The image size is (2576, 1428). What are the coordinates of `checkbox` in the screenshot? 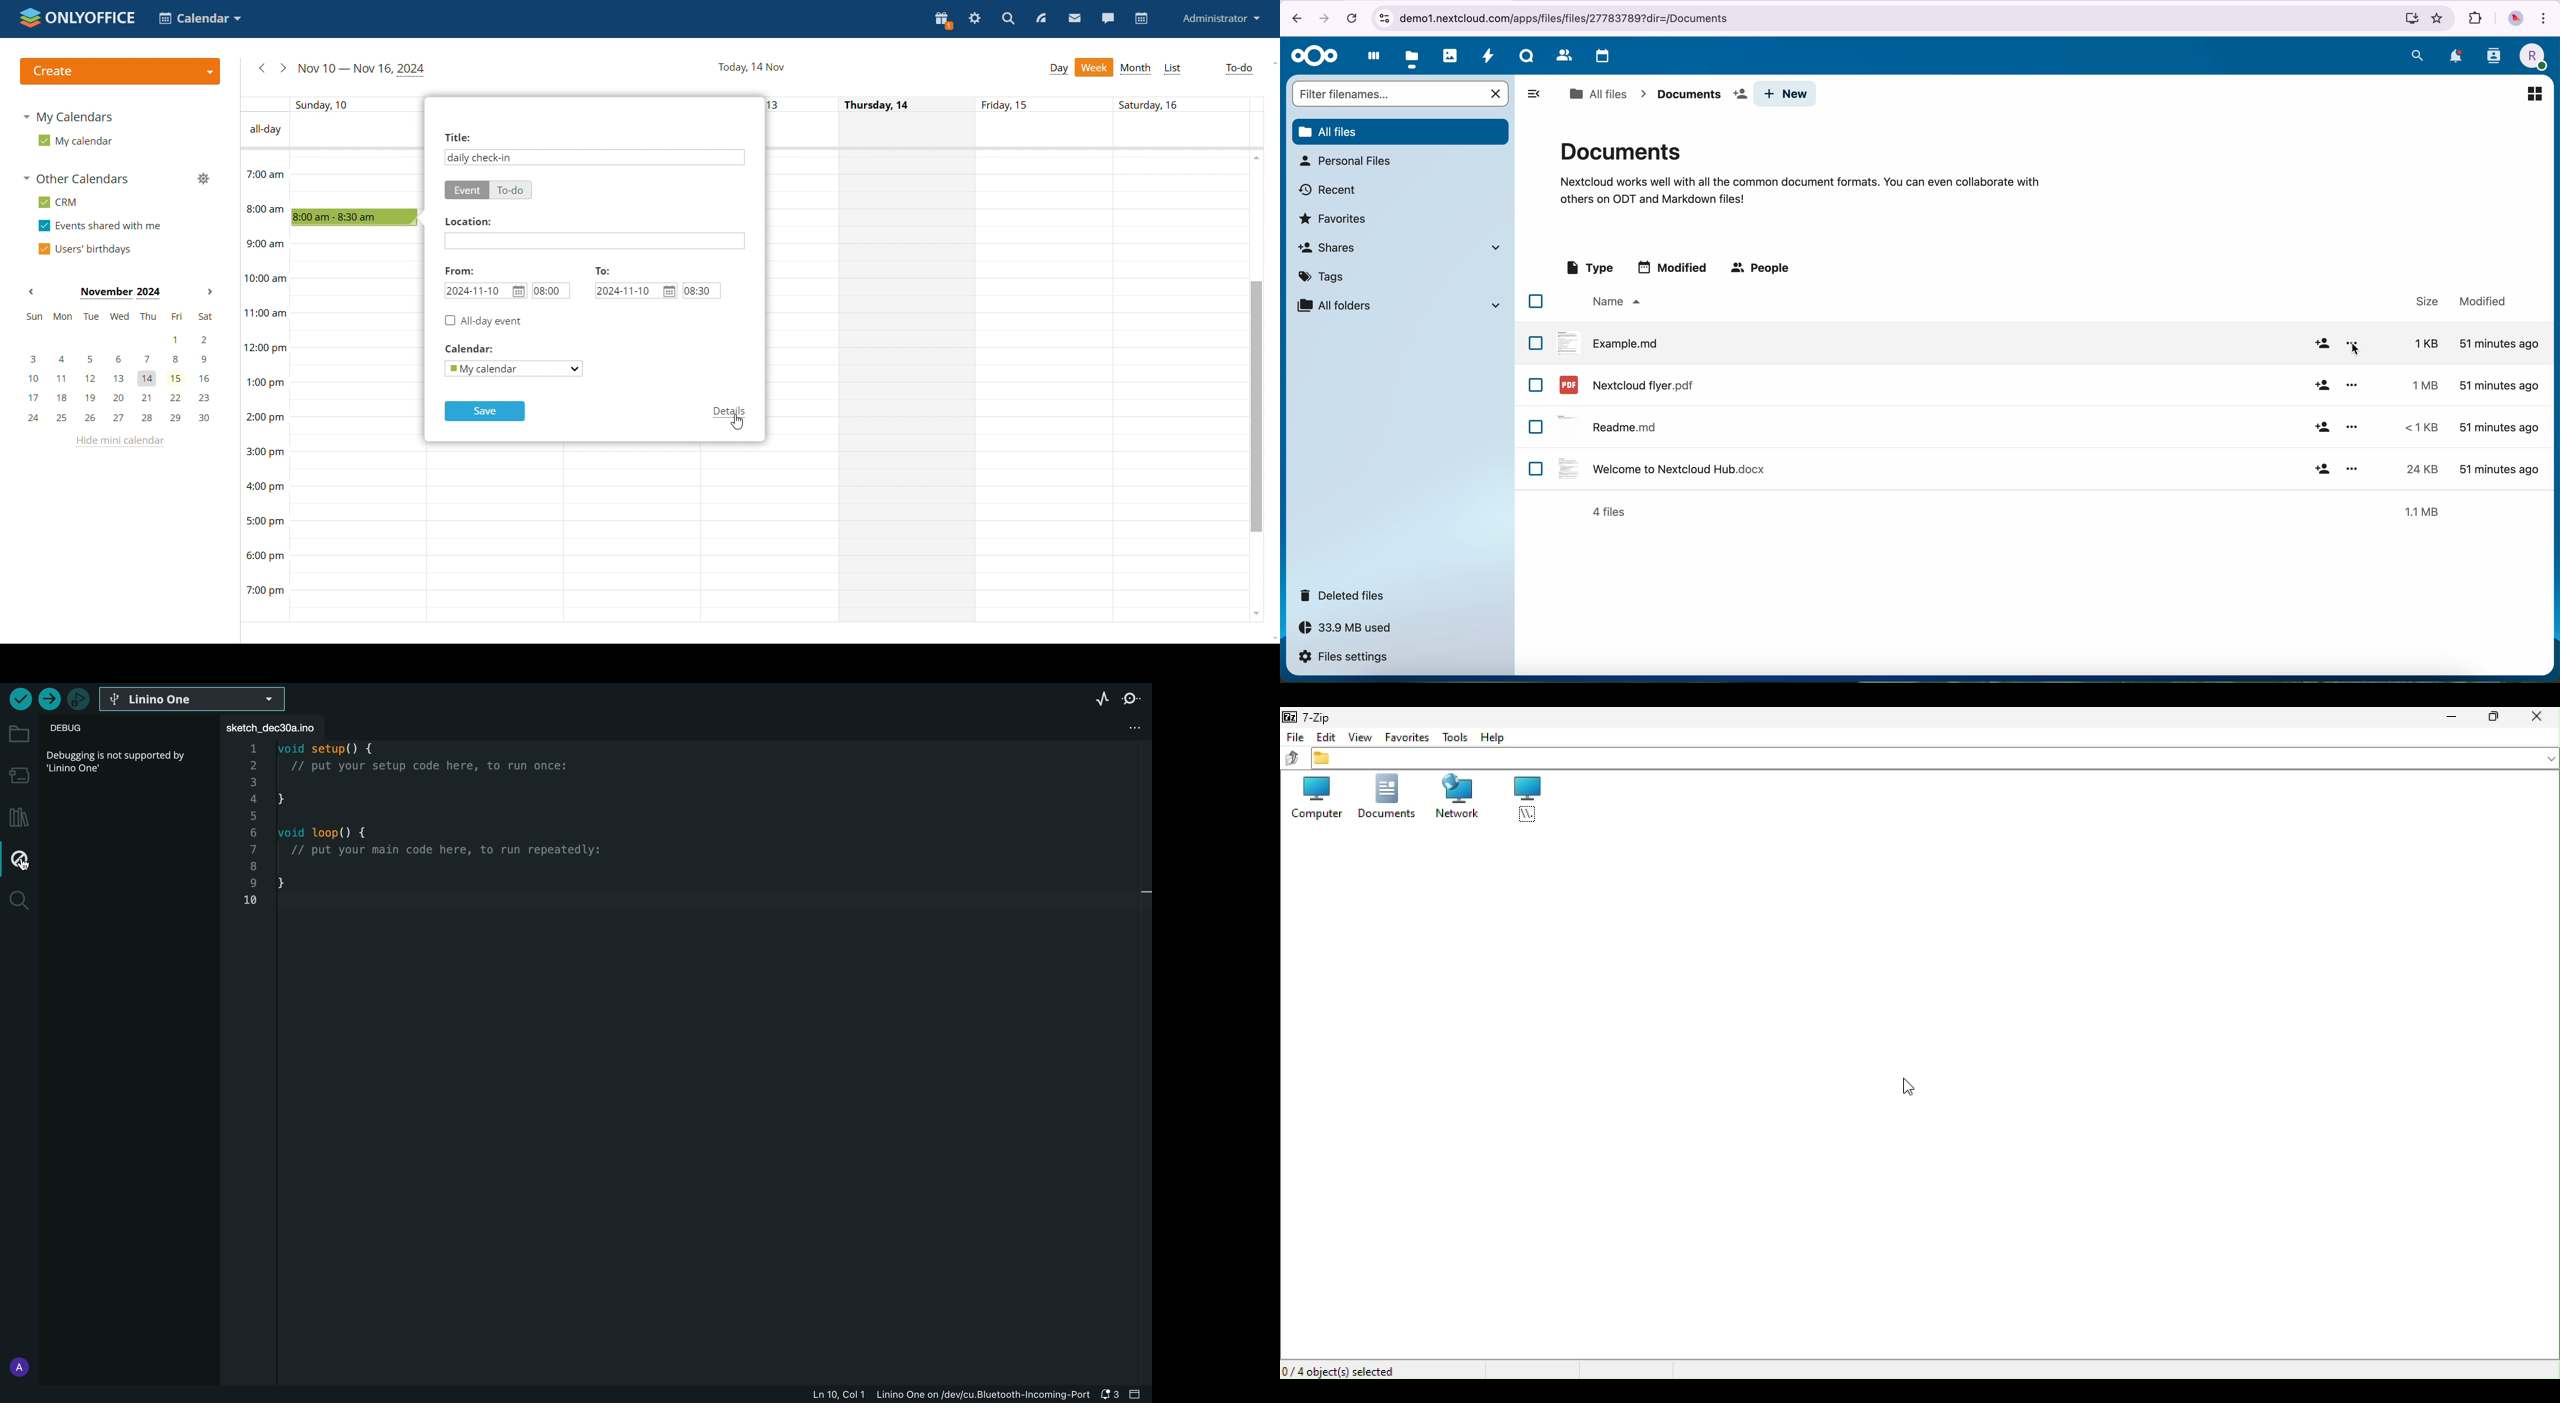 It's located at (1536, 343).